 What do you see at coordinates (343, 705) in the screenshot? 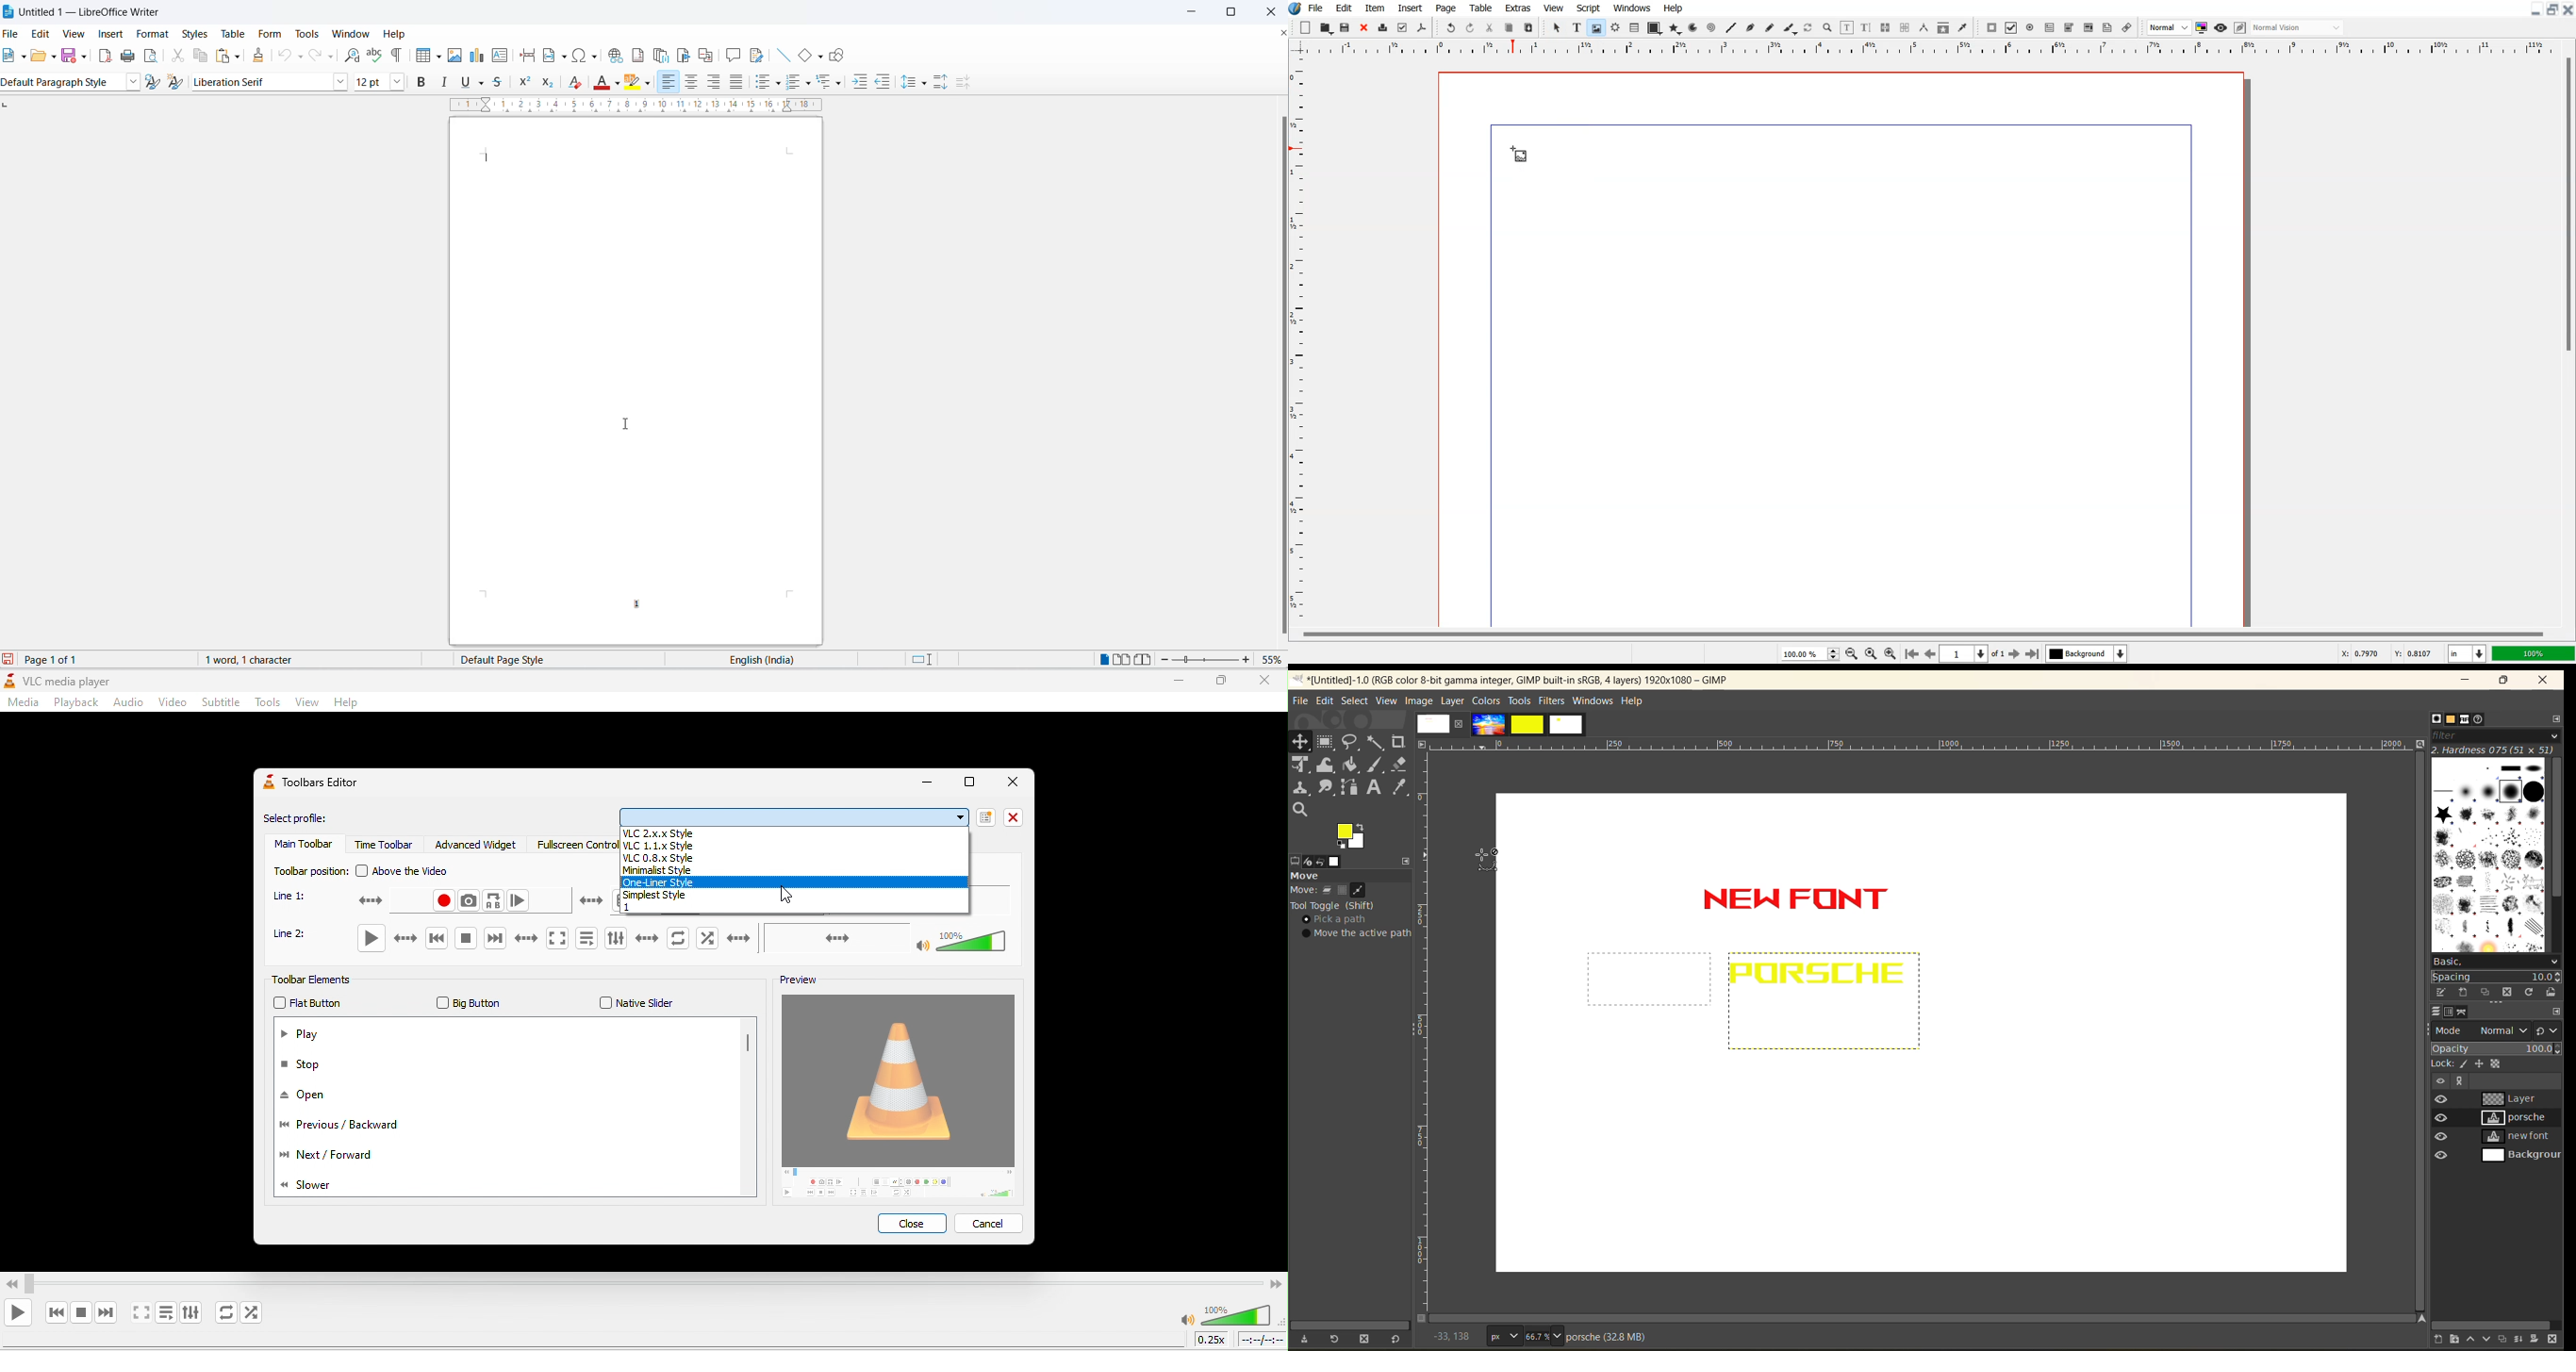
I see `help` at bounding box center [343, 705].